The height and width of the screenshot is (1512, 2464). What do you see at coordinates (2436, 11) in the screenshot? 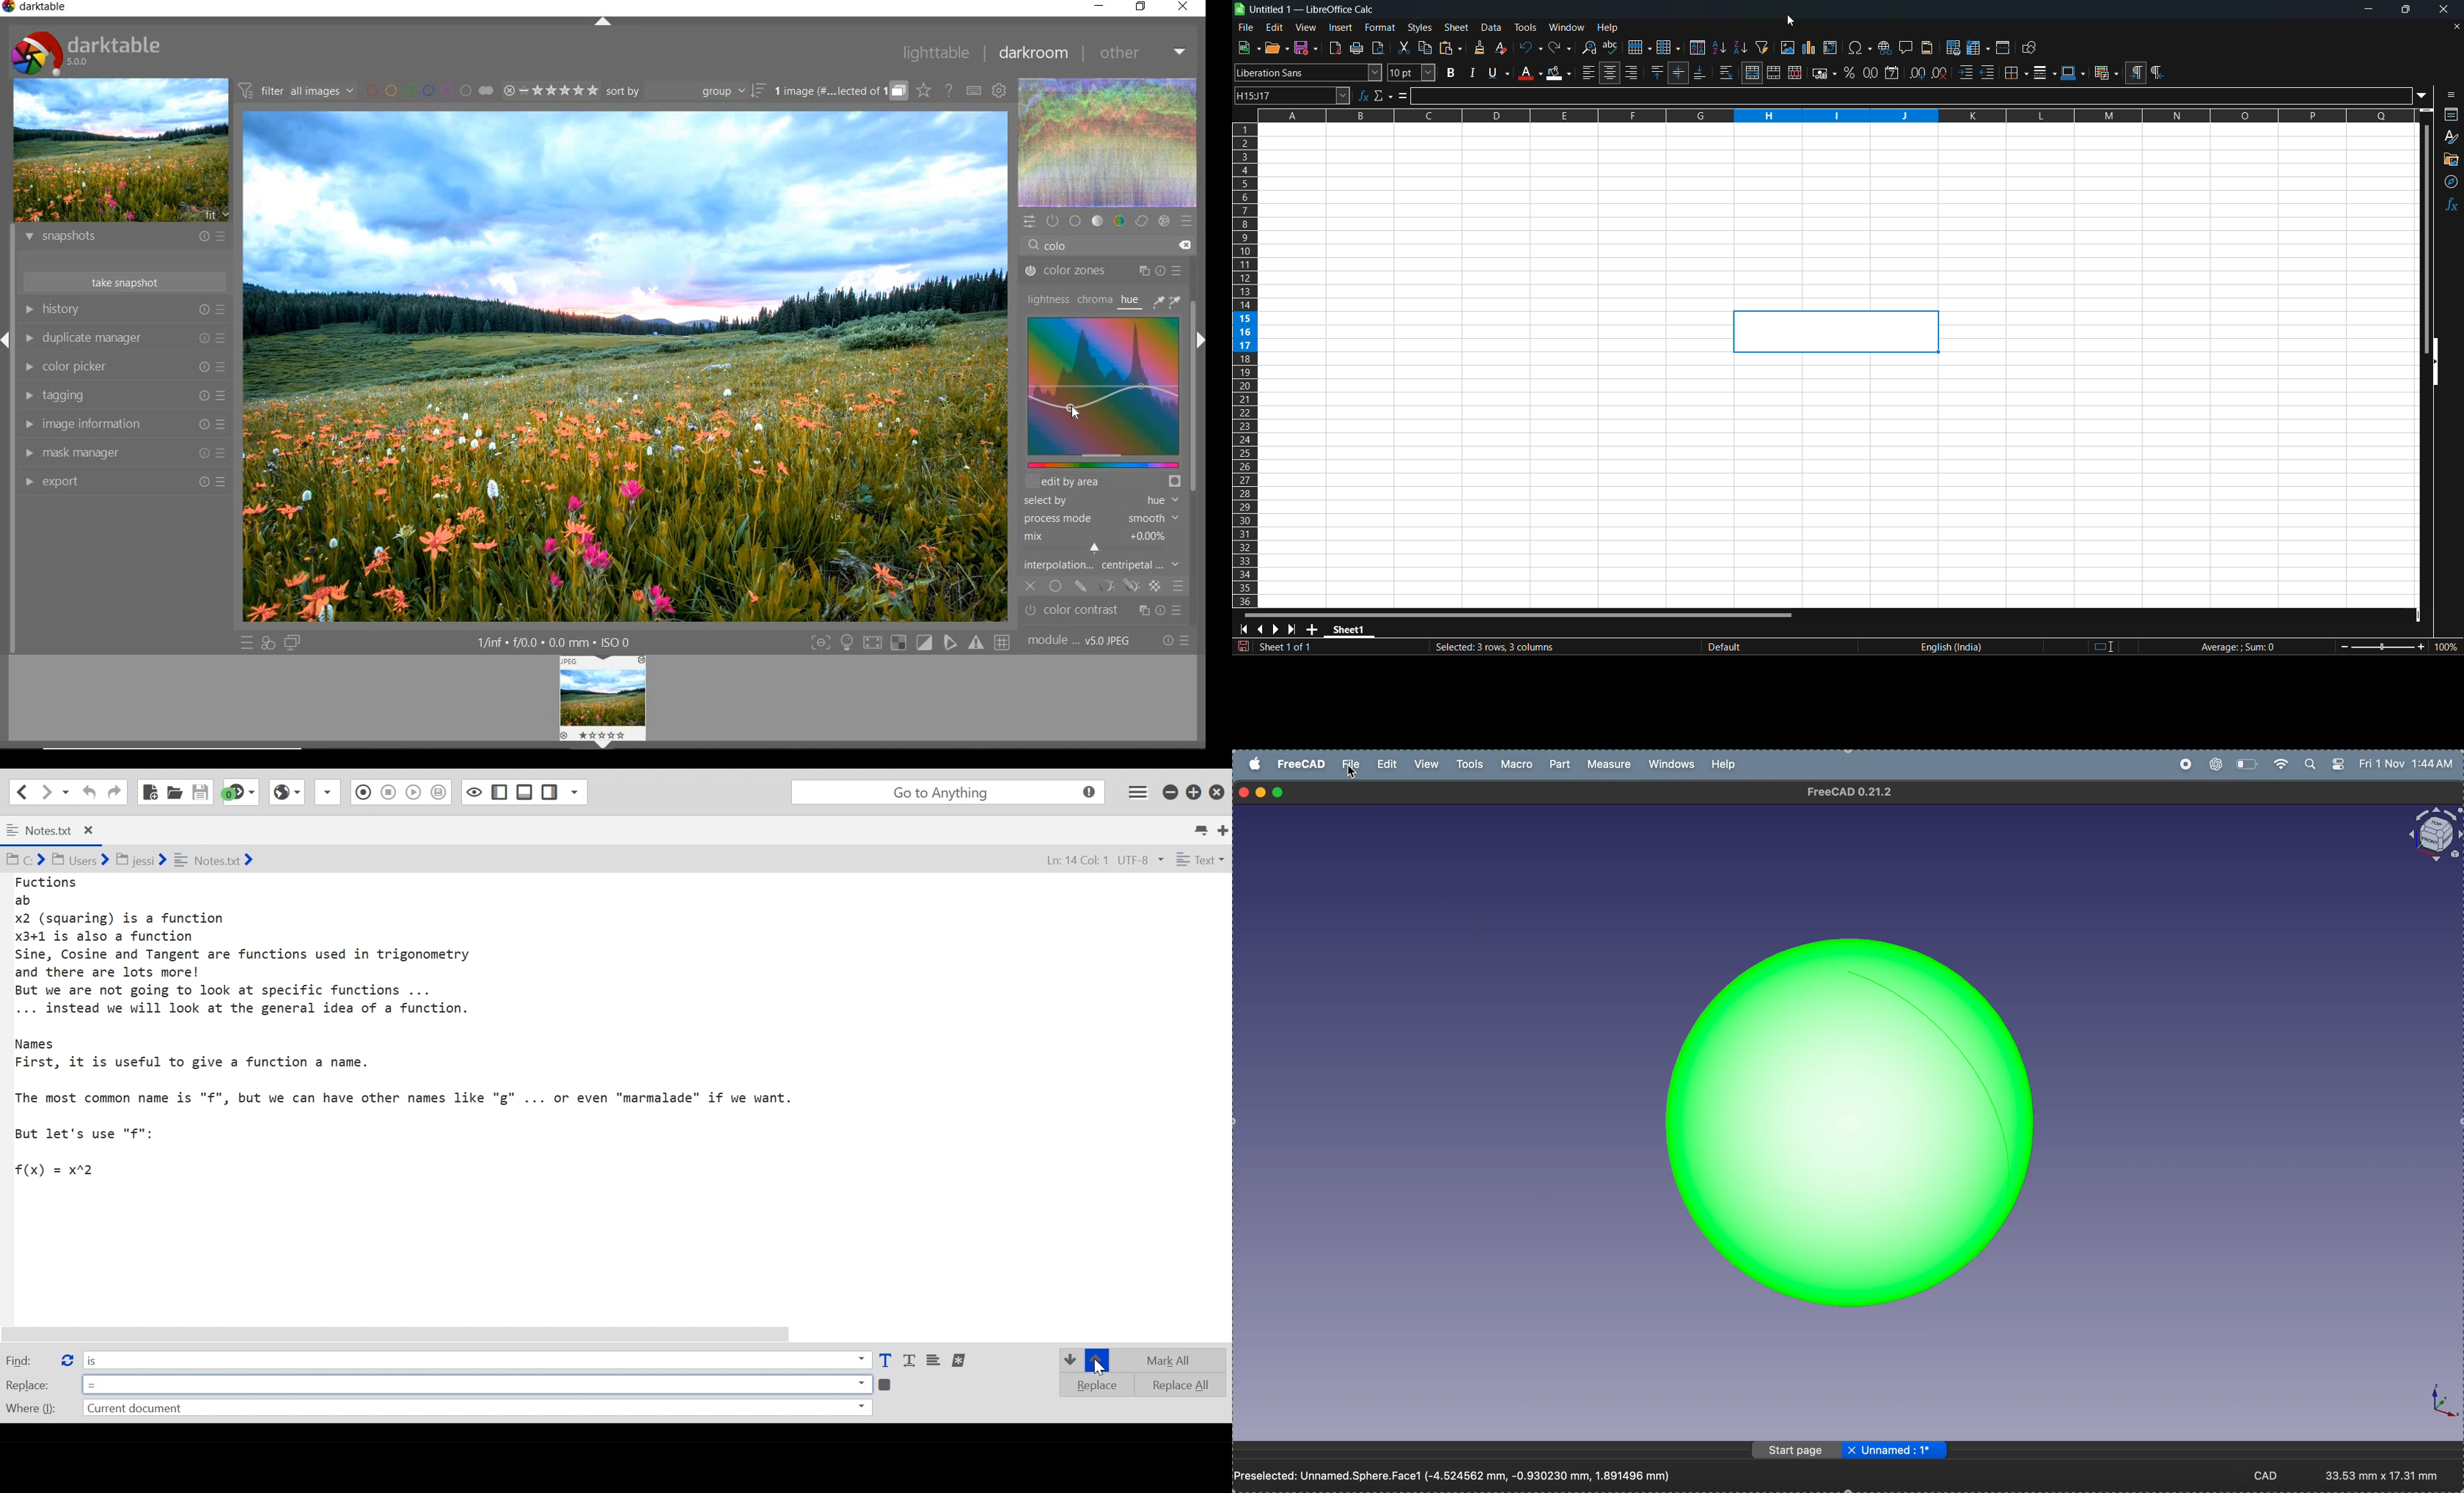
I see `close` at bounding box center [2436, 11].